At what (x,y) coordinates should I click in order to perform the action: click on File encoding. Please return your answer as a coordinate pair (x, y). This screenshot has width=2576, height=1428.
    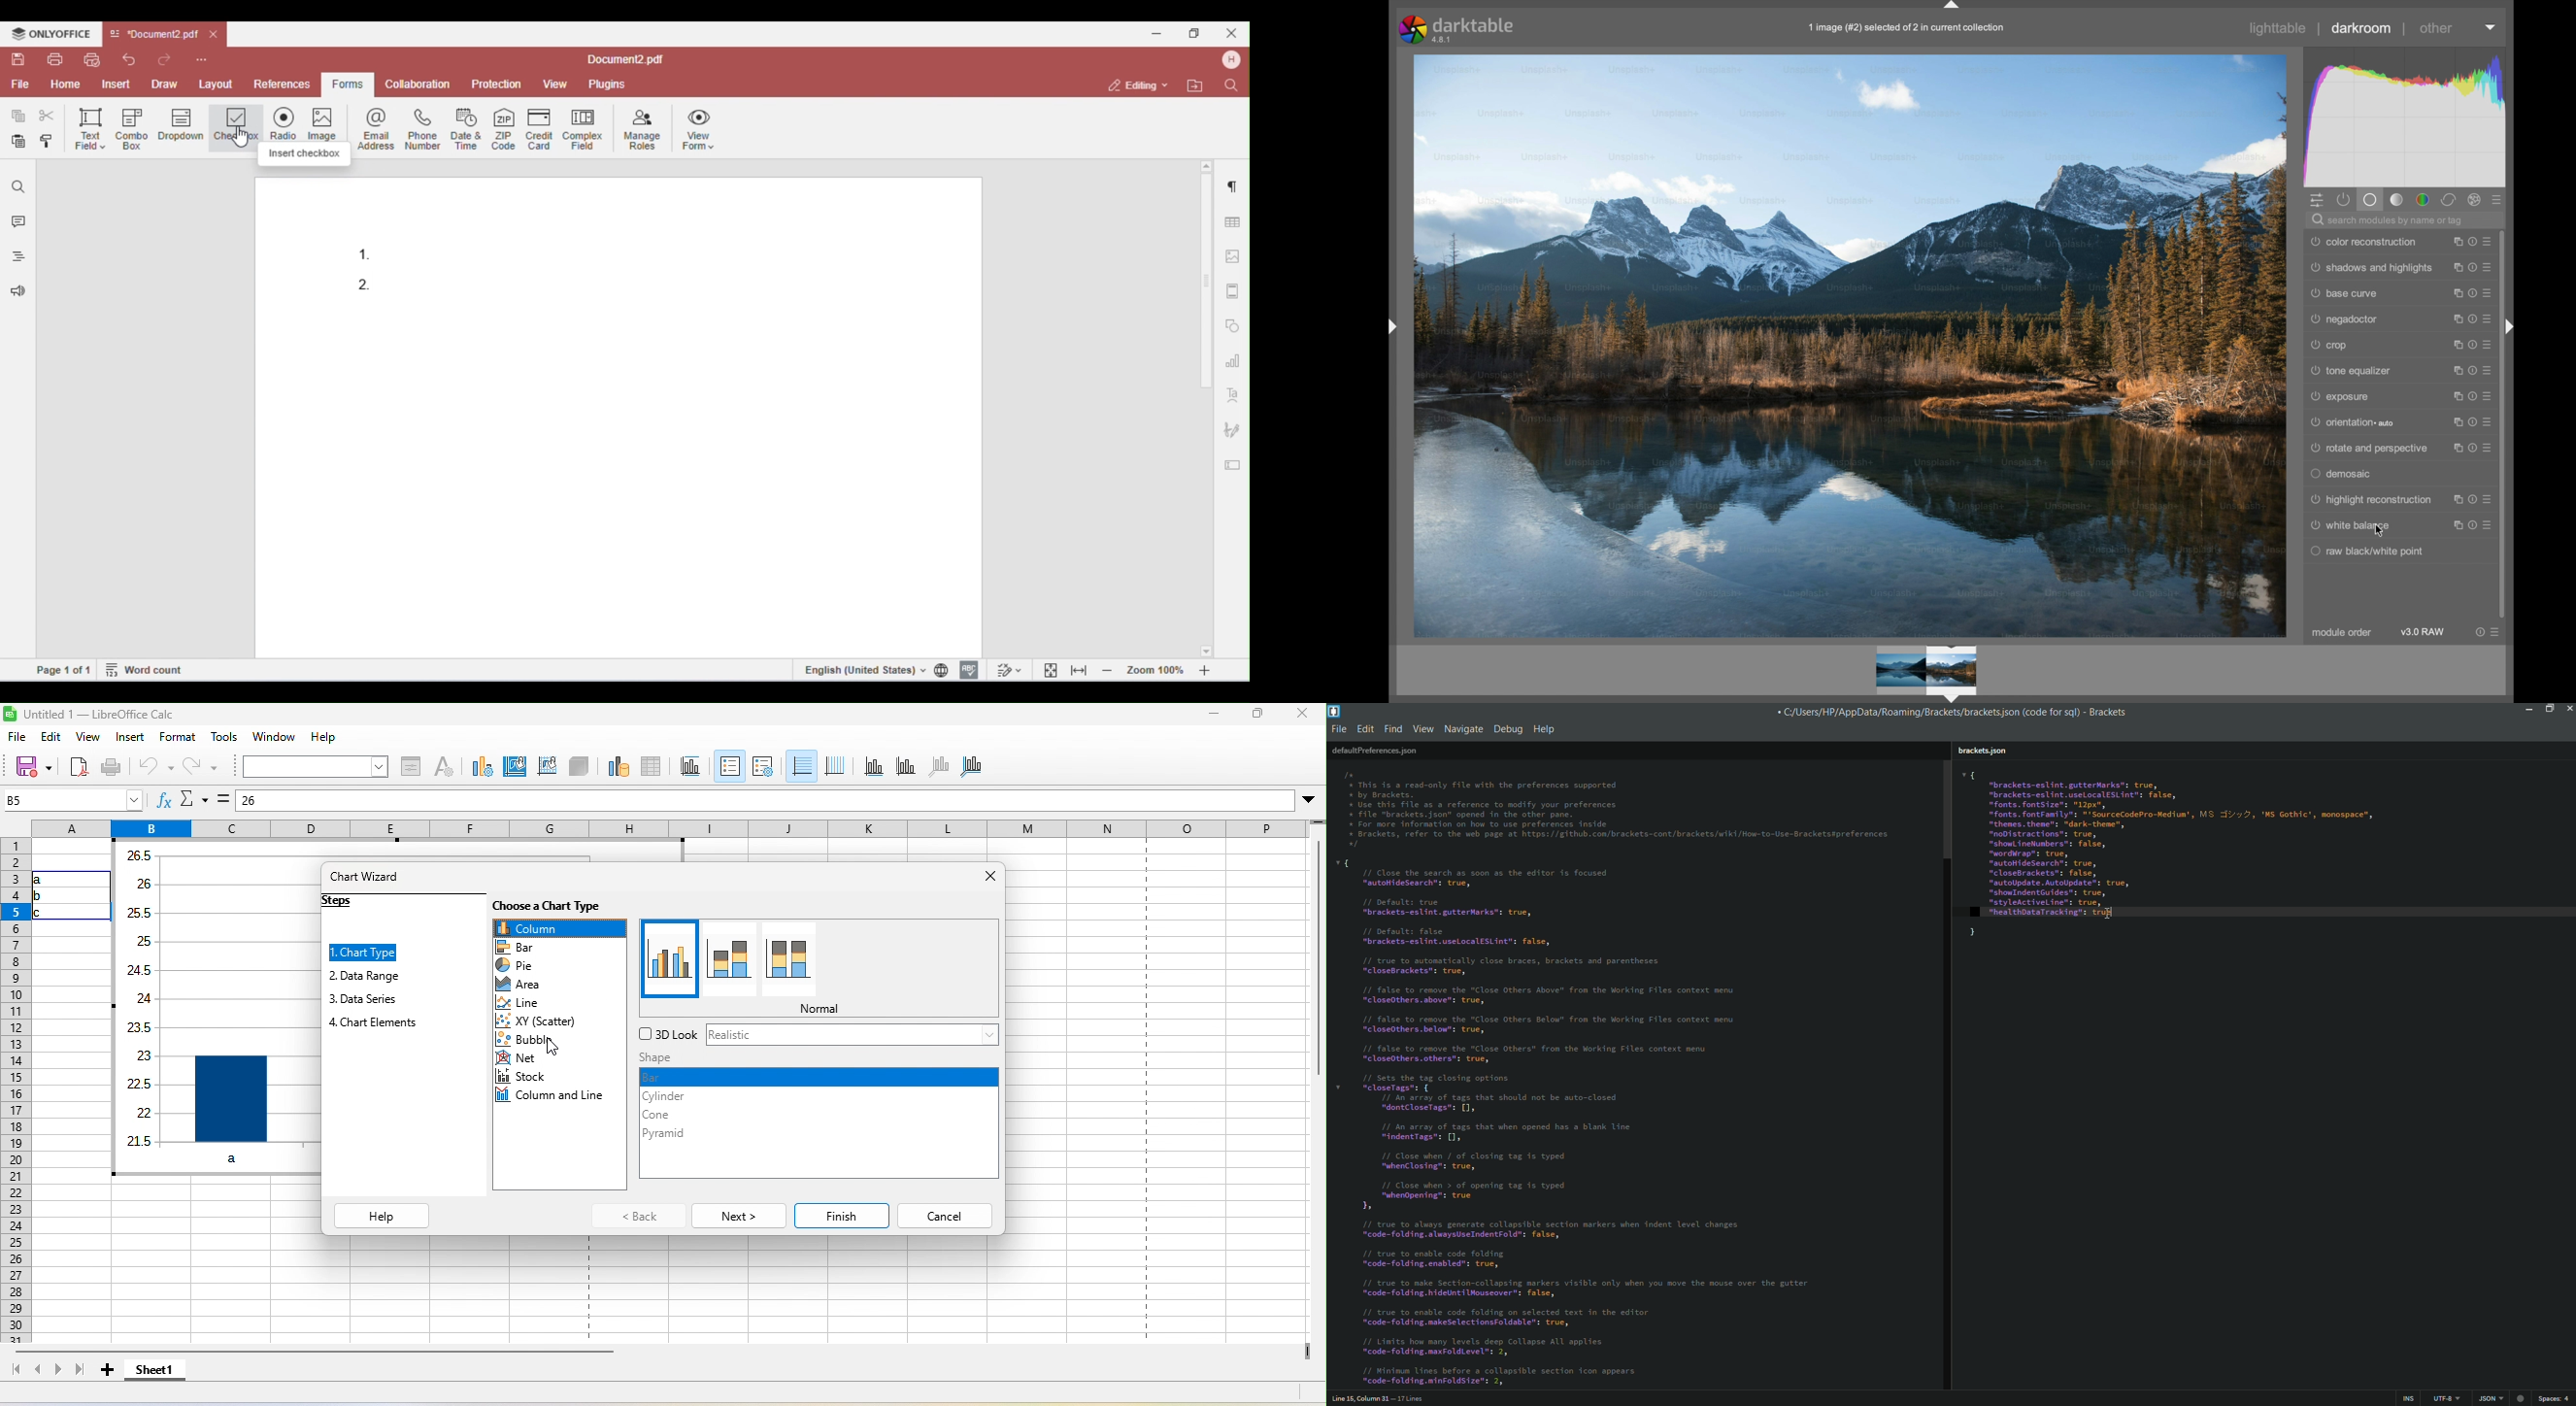
    Looking at the image, I should click on (2444, 1399).